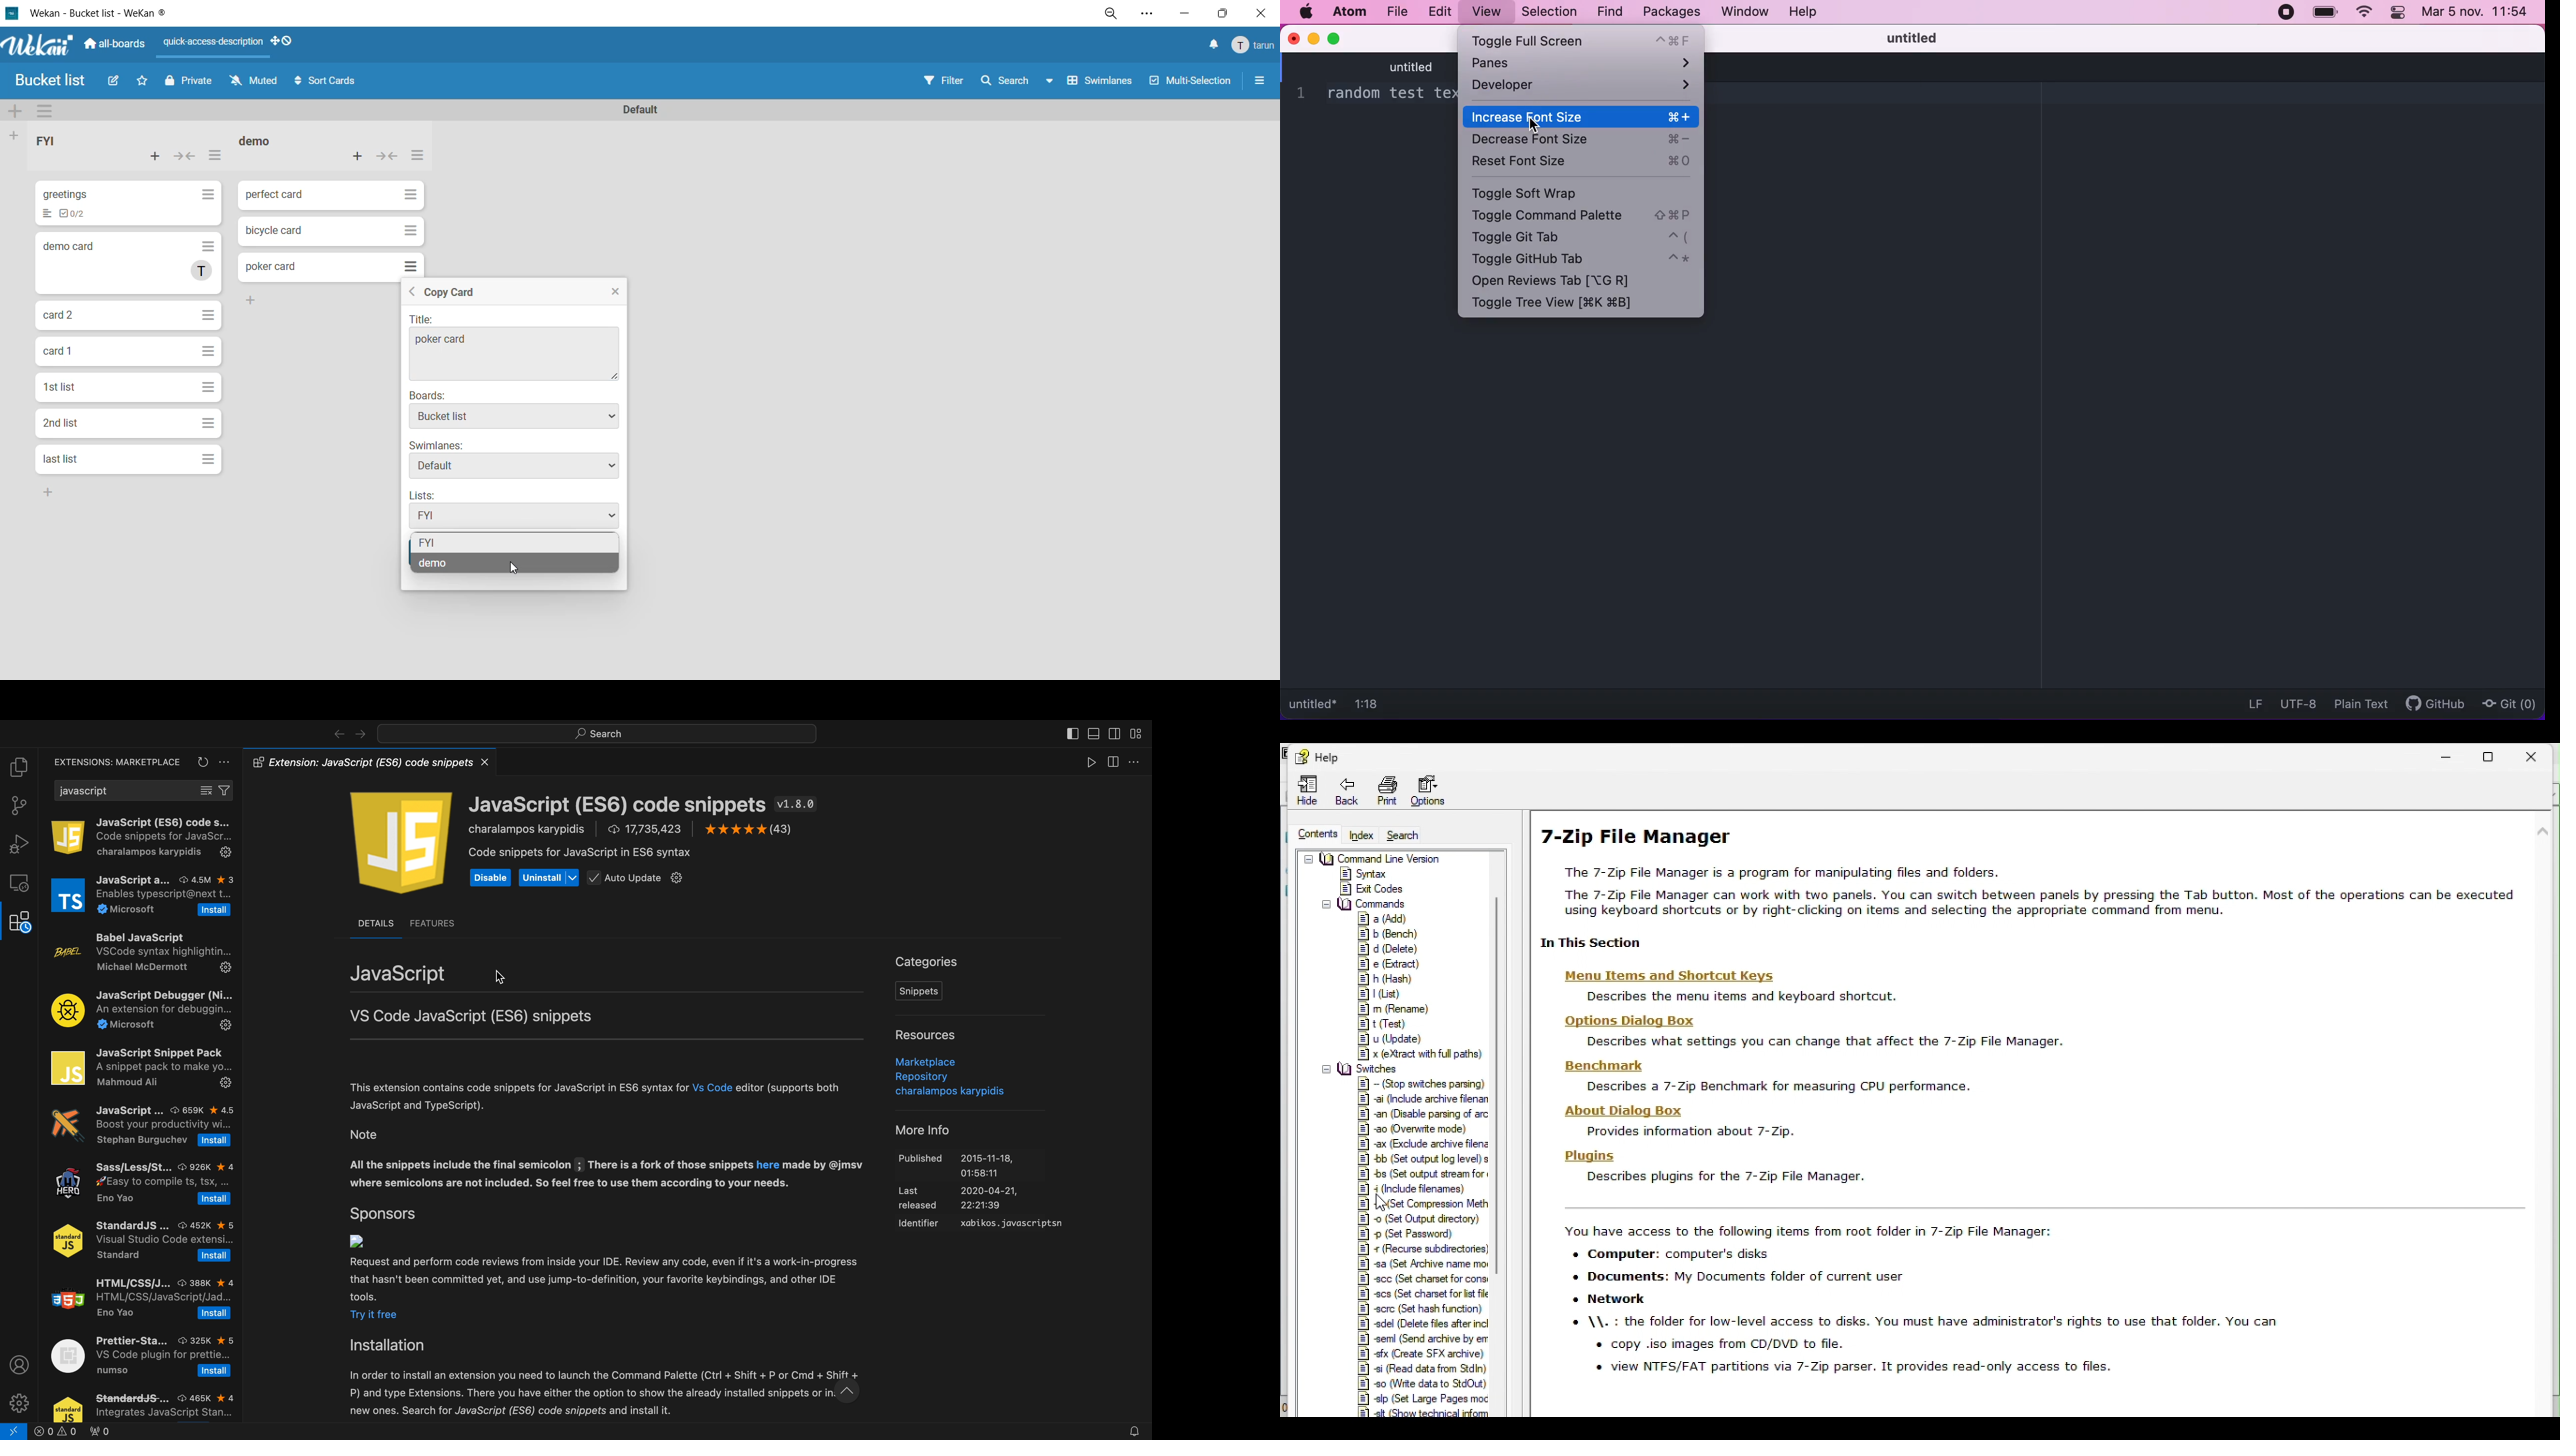  I want to click on reload, so click(202, 762).